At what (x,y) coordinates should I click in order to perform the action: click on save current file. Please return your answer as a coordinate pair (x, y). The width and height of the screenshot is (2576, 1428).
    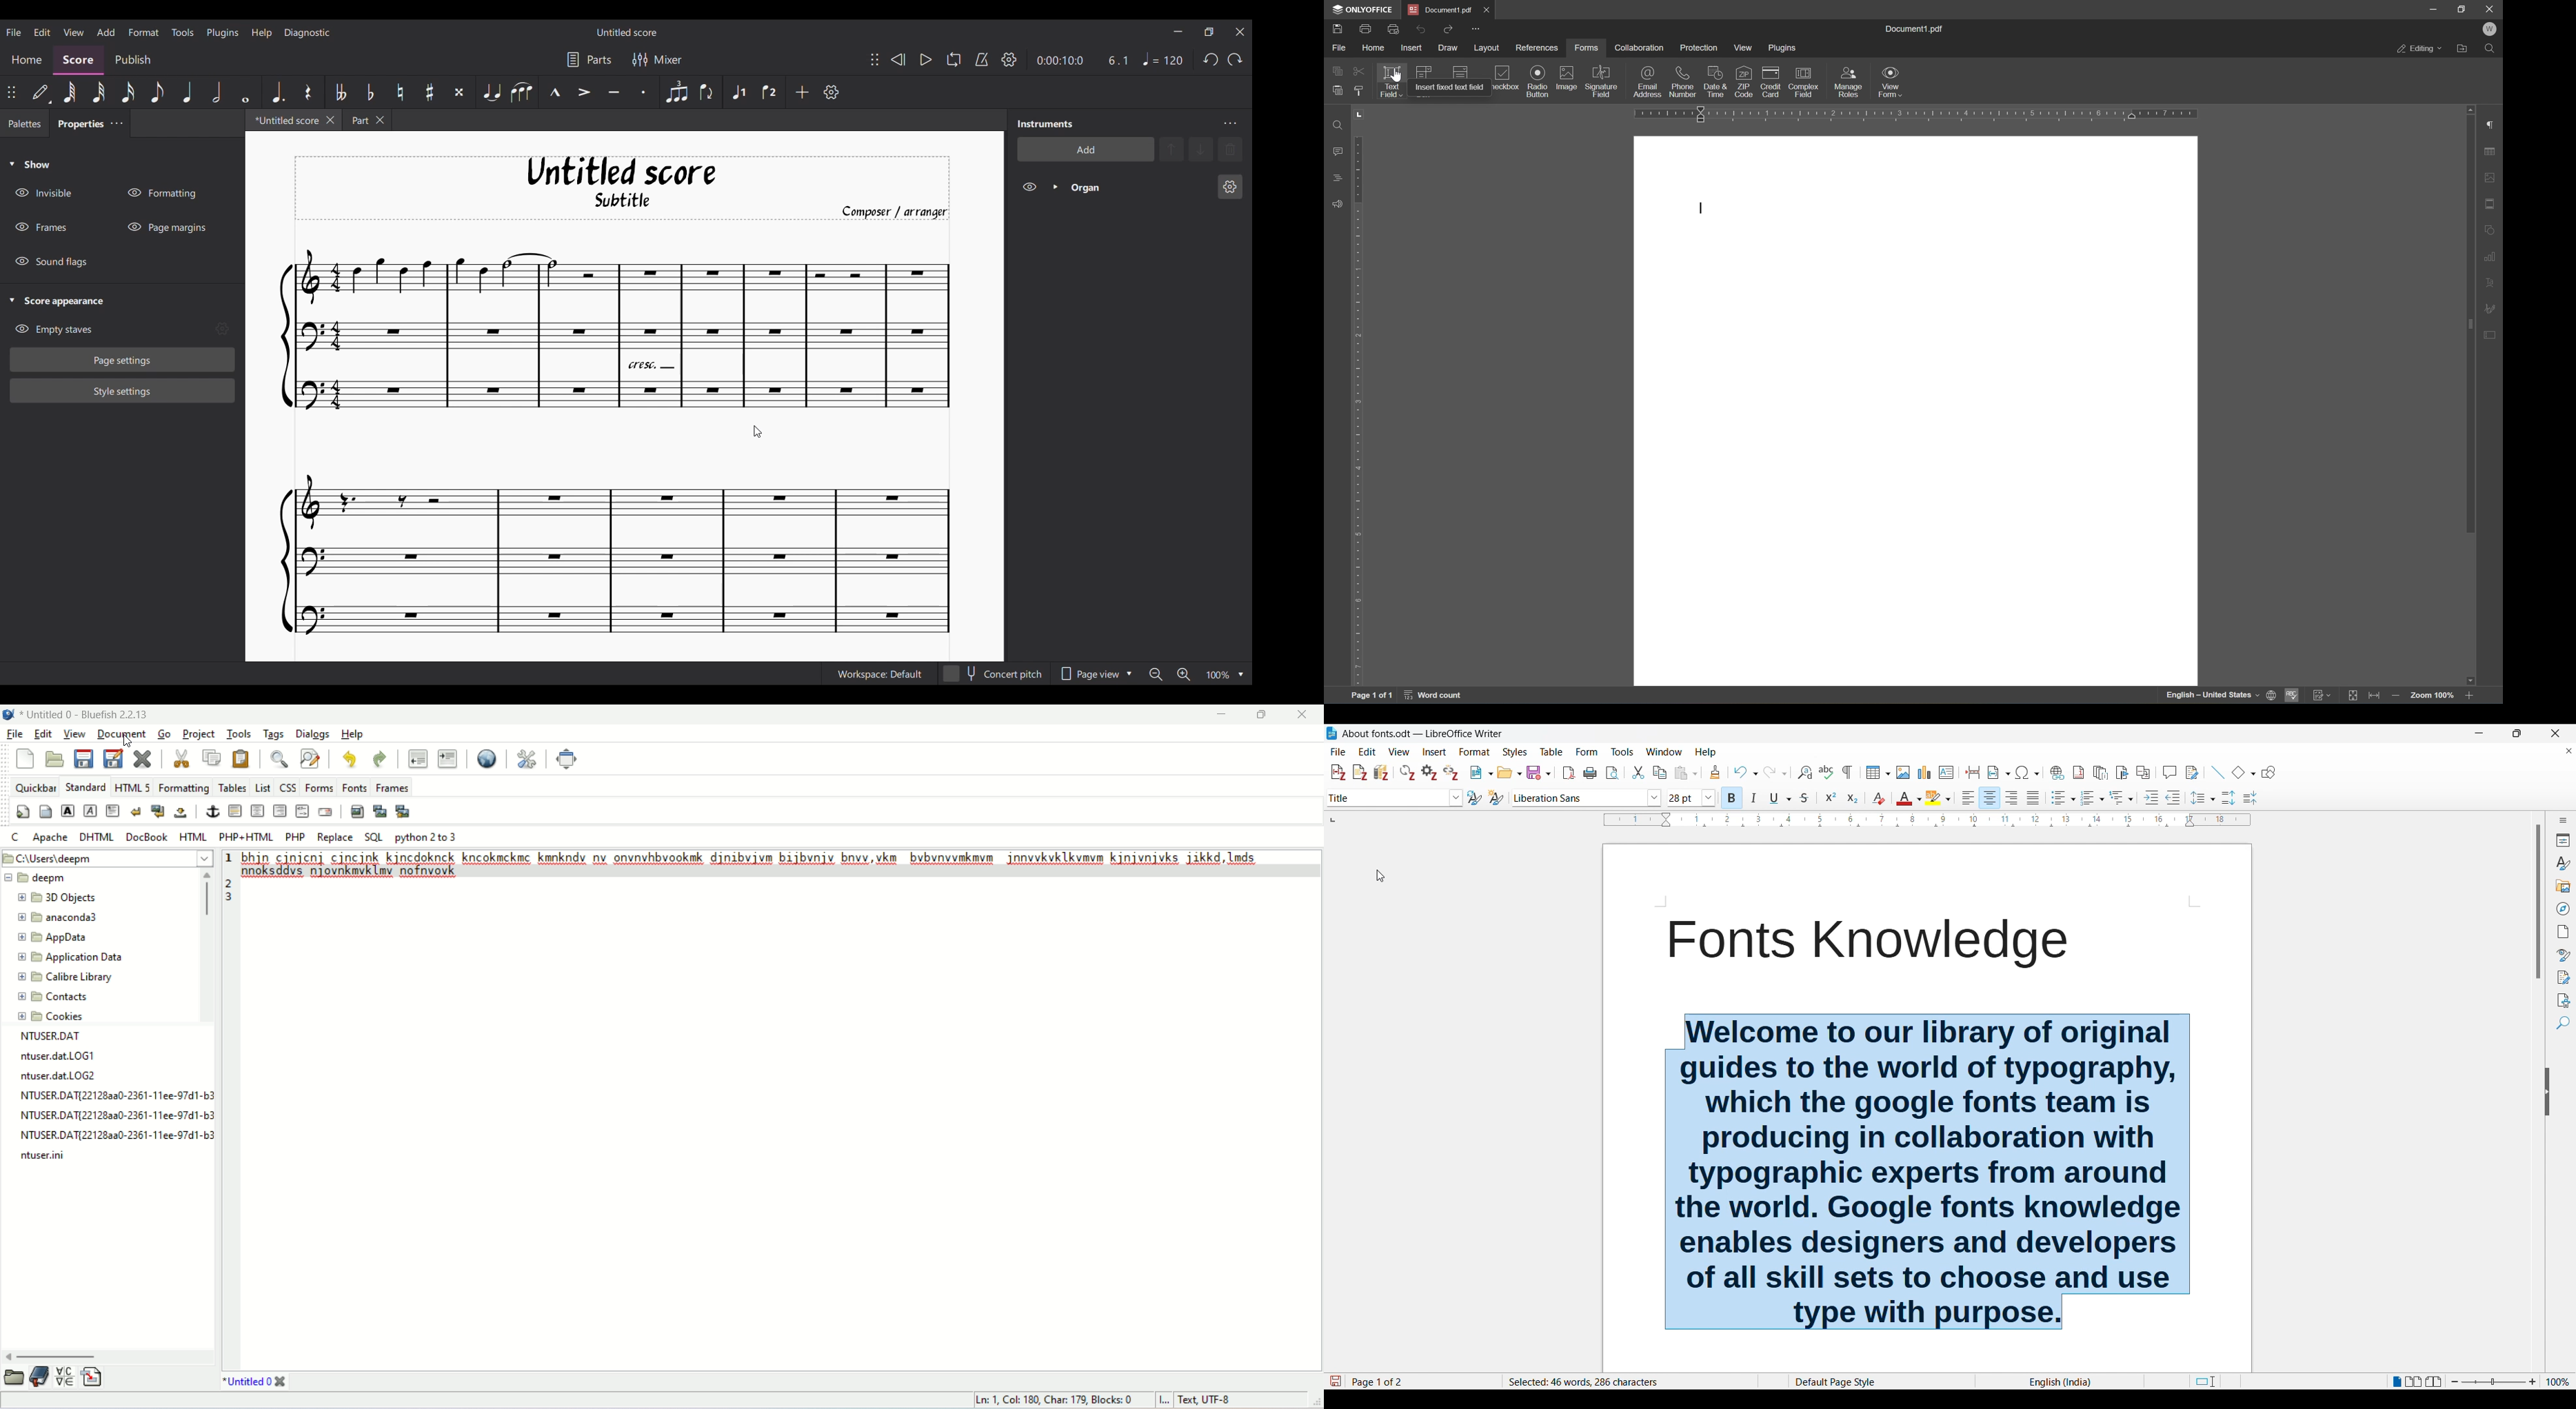
    Looking at the image, I should click on (83, 760).